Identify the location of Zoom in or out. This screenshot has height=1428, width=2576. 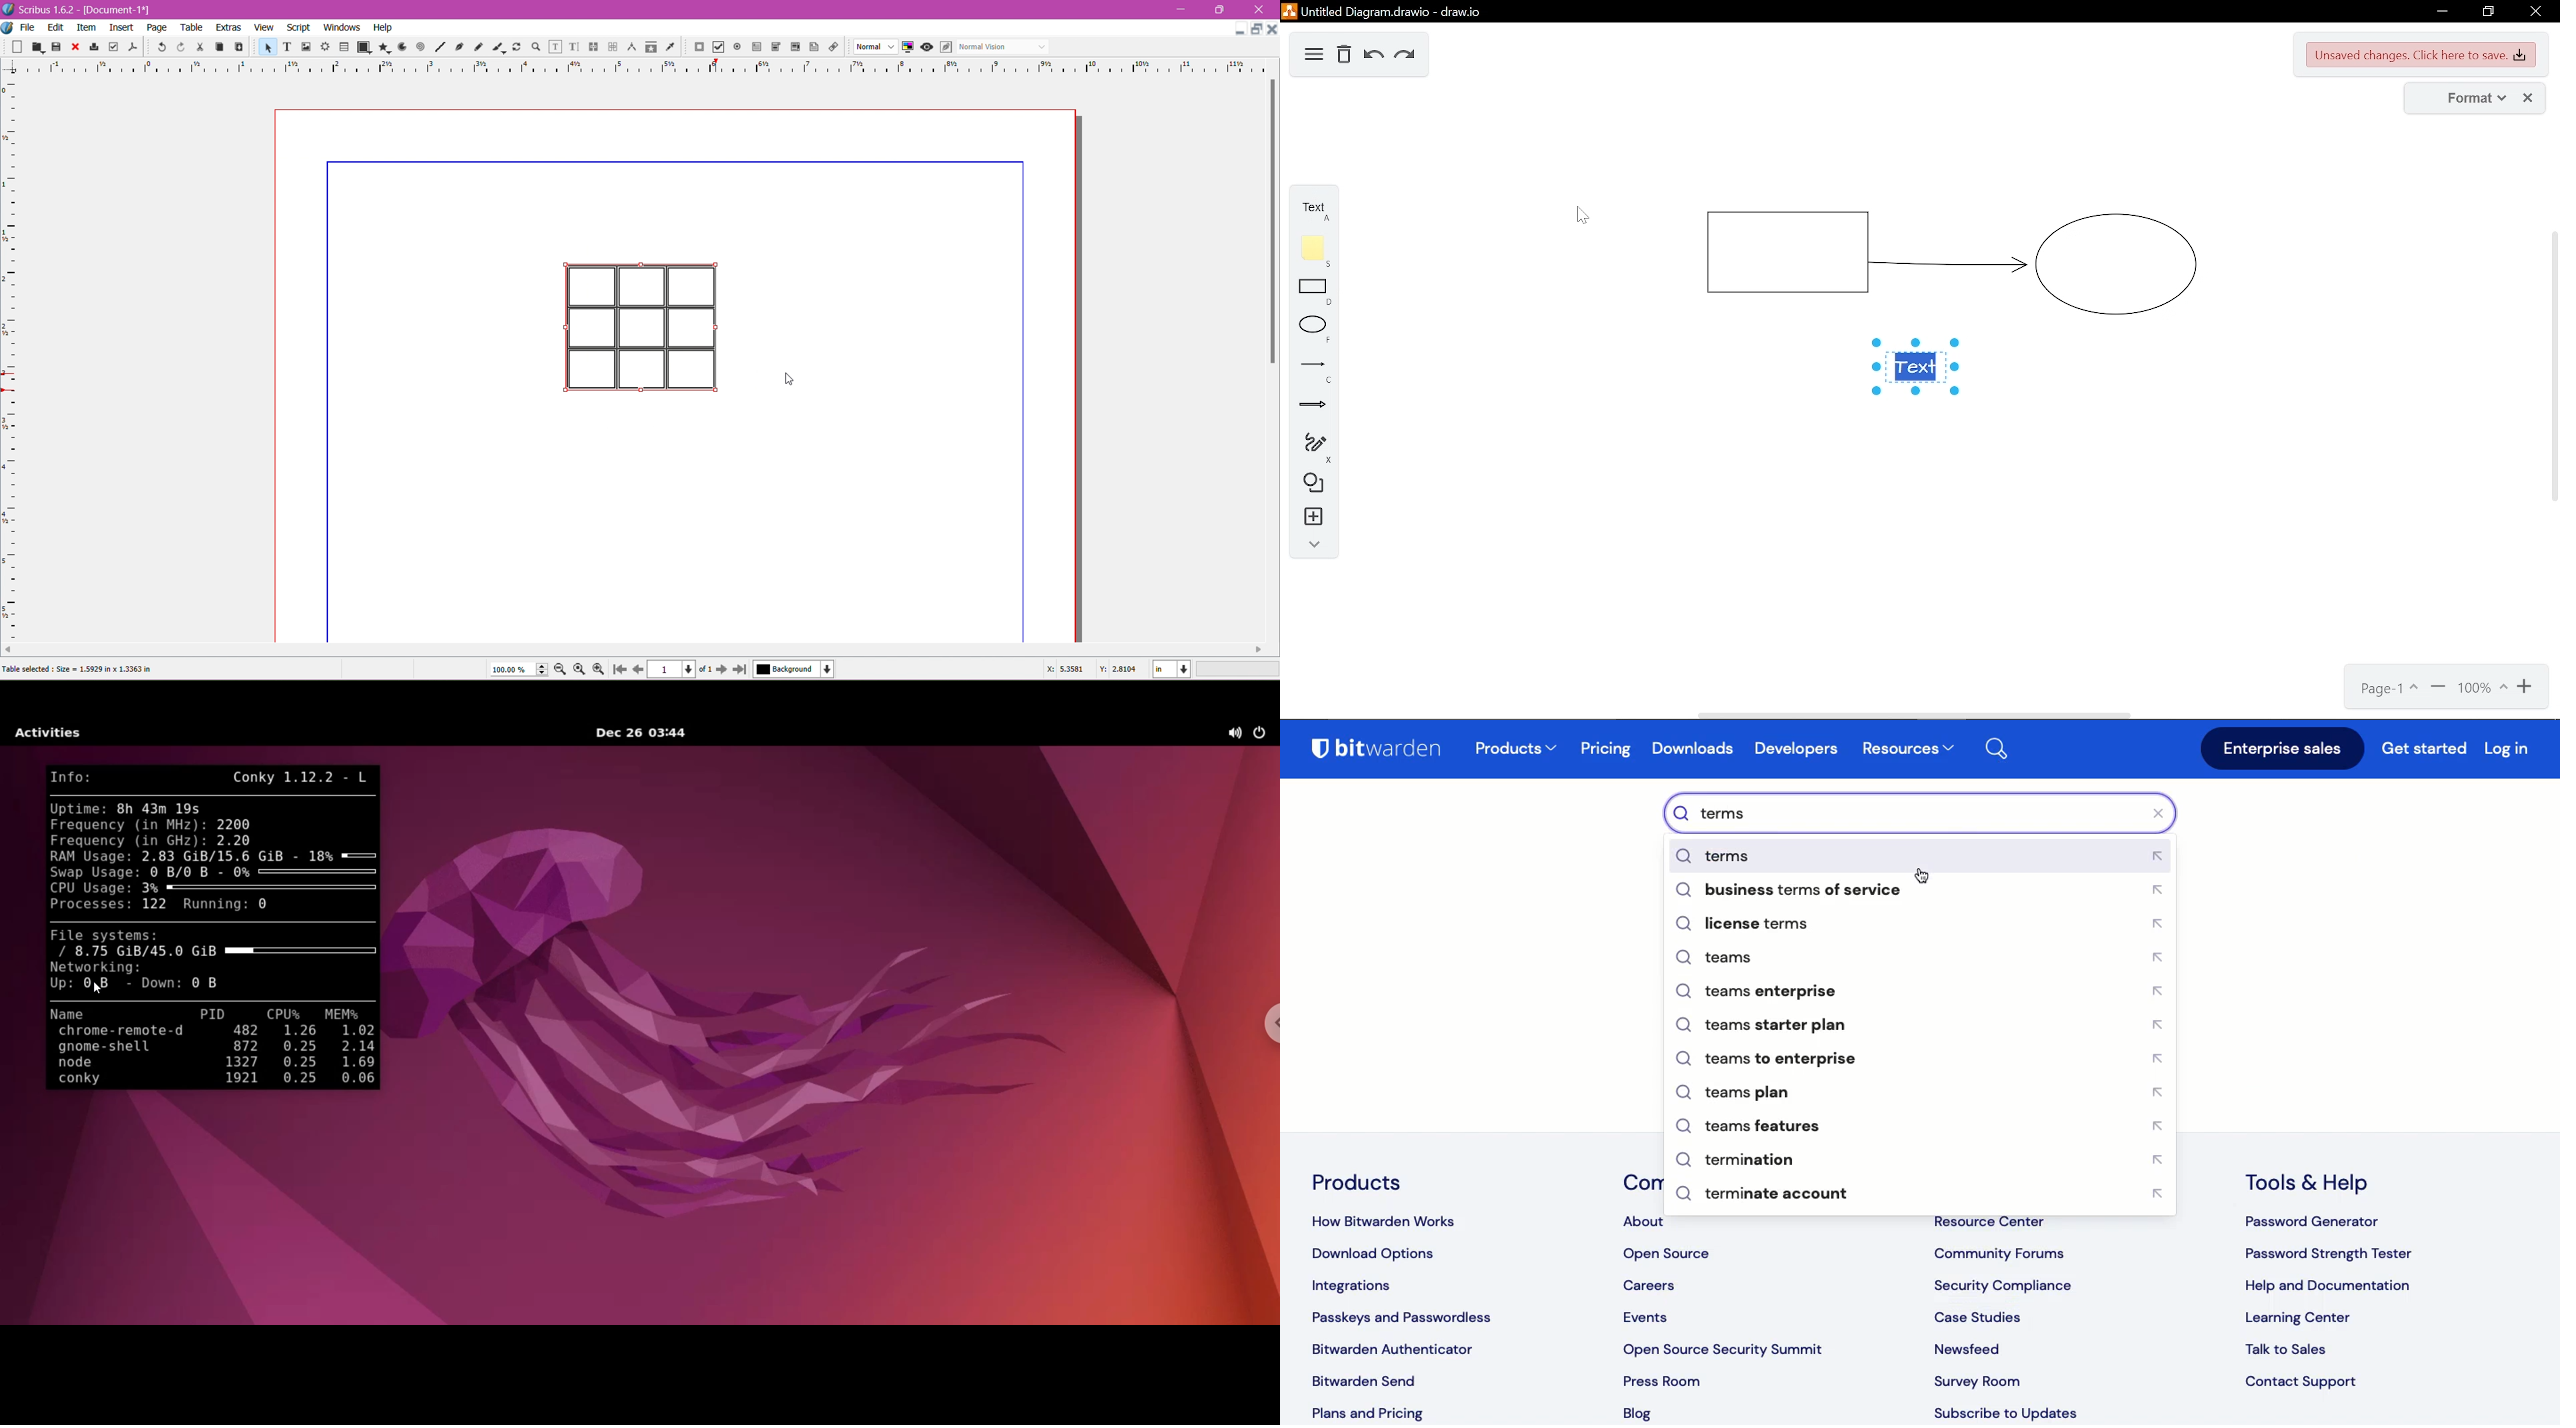
(532, 46).